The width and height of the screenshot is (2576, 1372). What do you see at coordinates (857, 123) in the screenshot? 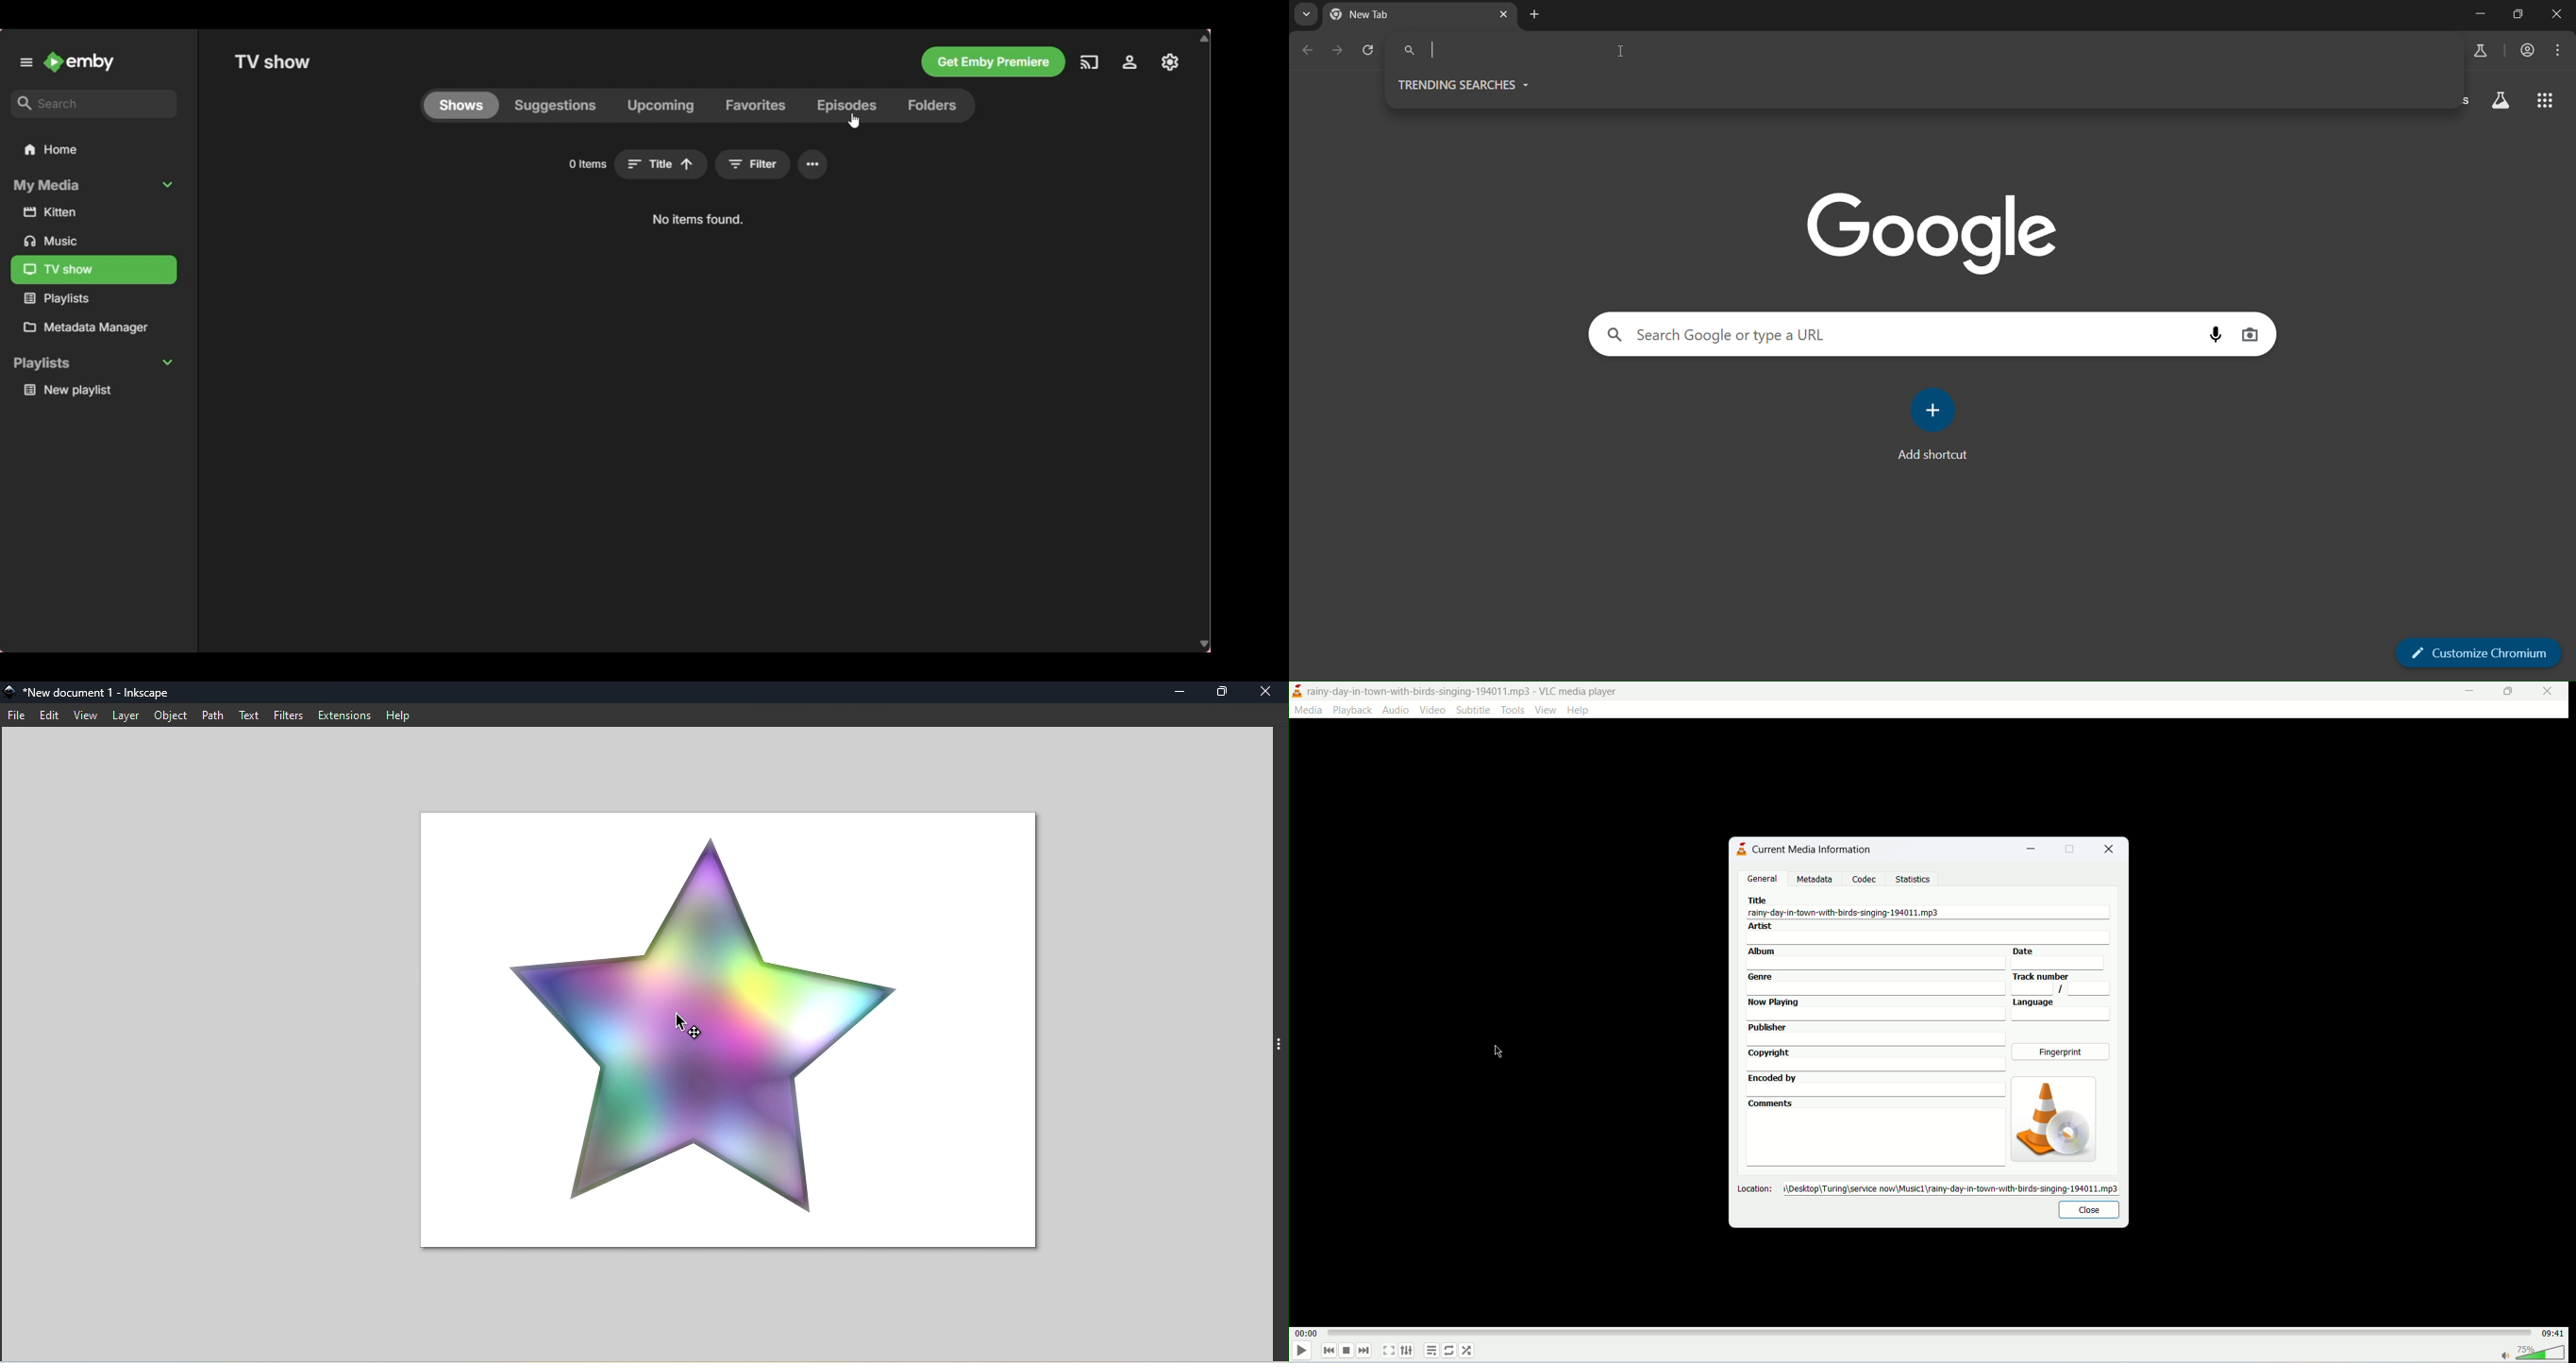
I see `cursor` at bounding box center [857, 123].